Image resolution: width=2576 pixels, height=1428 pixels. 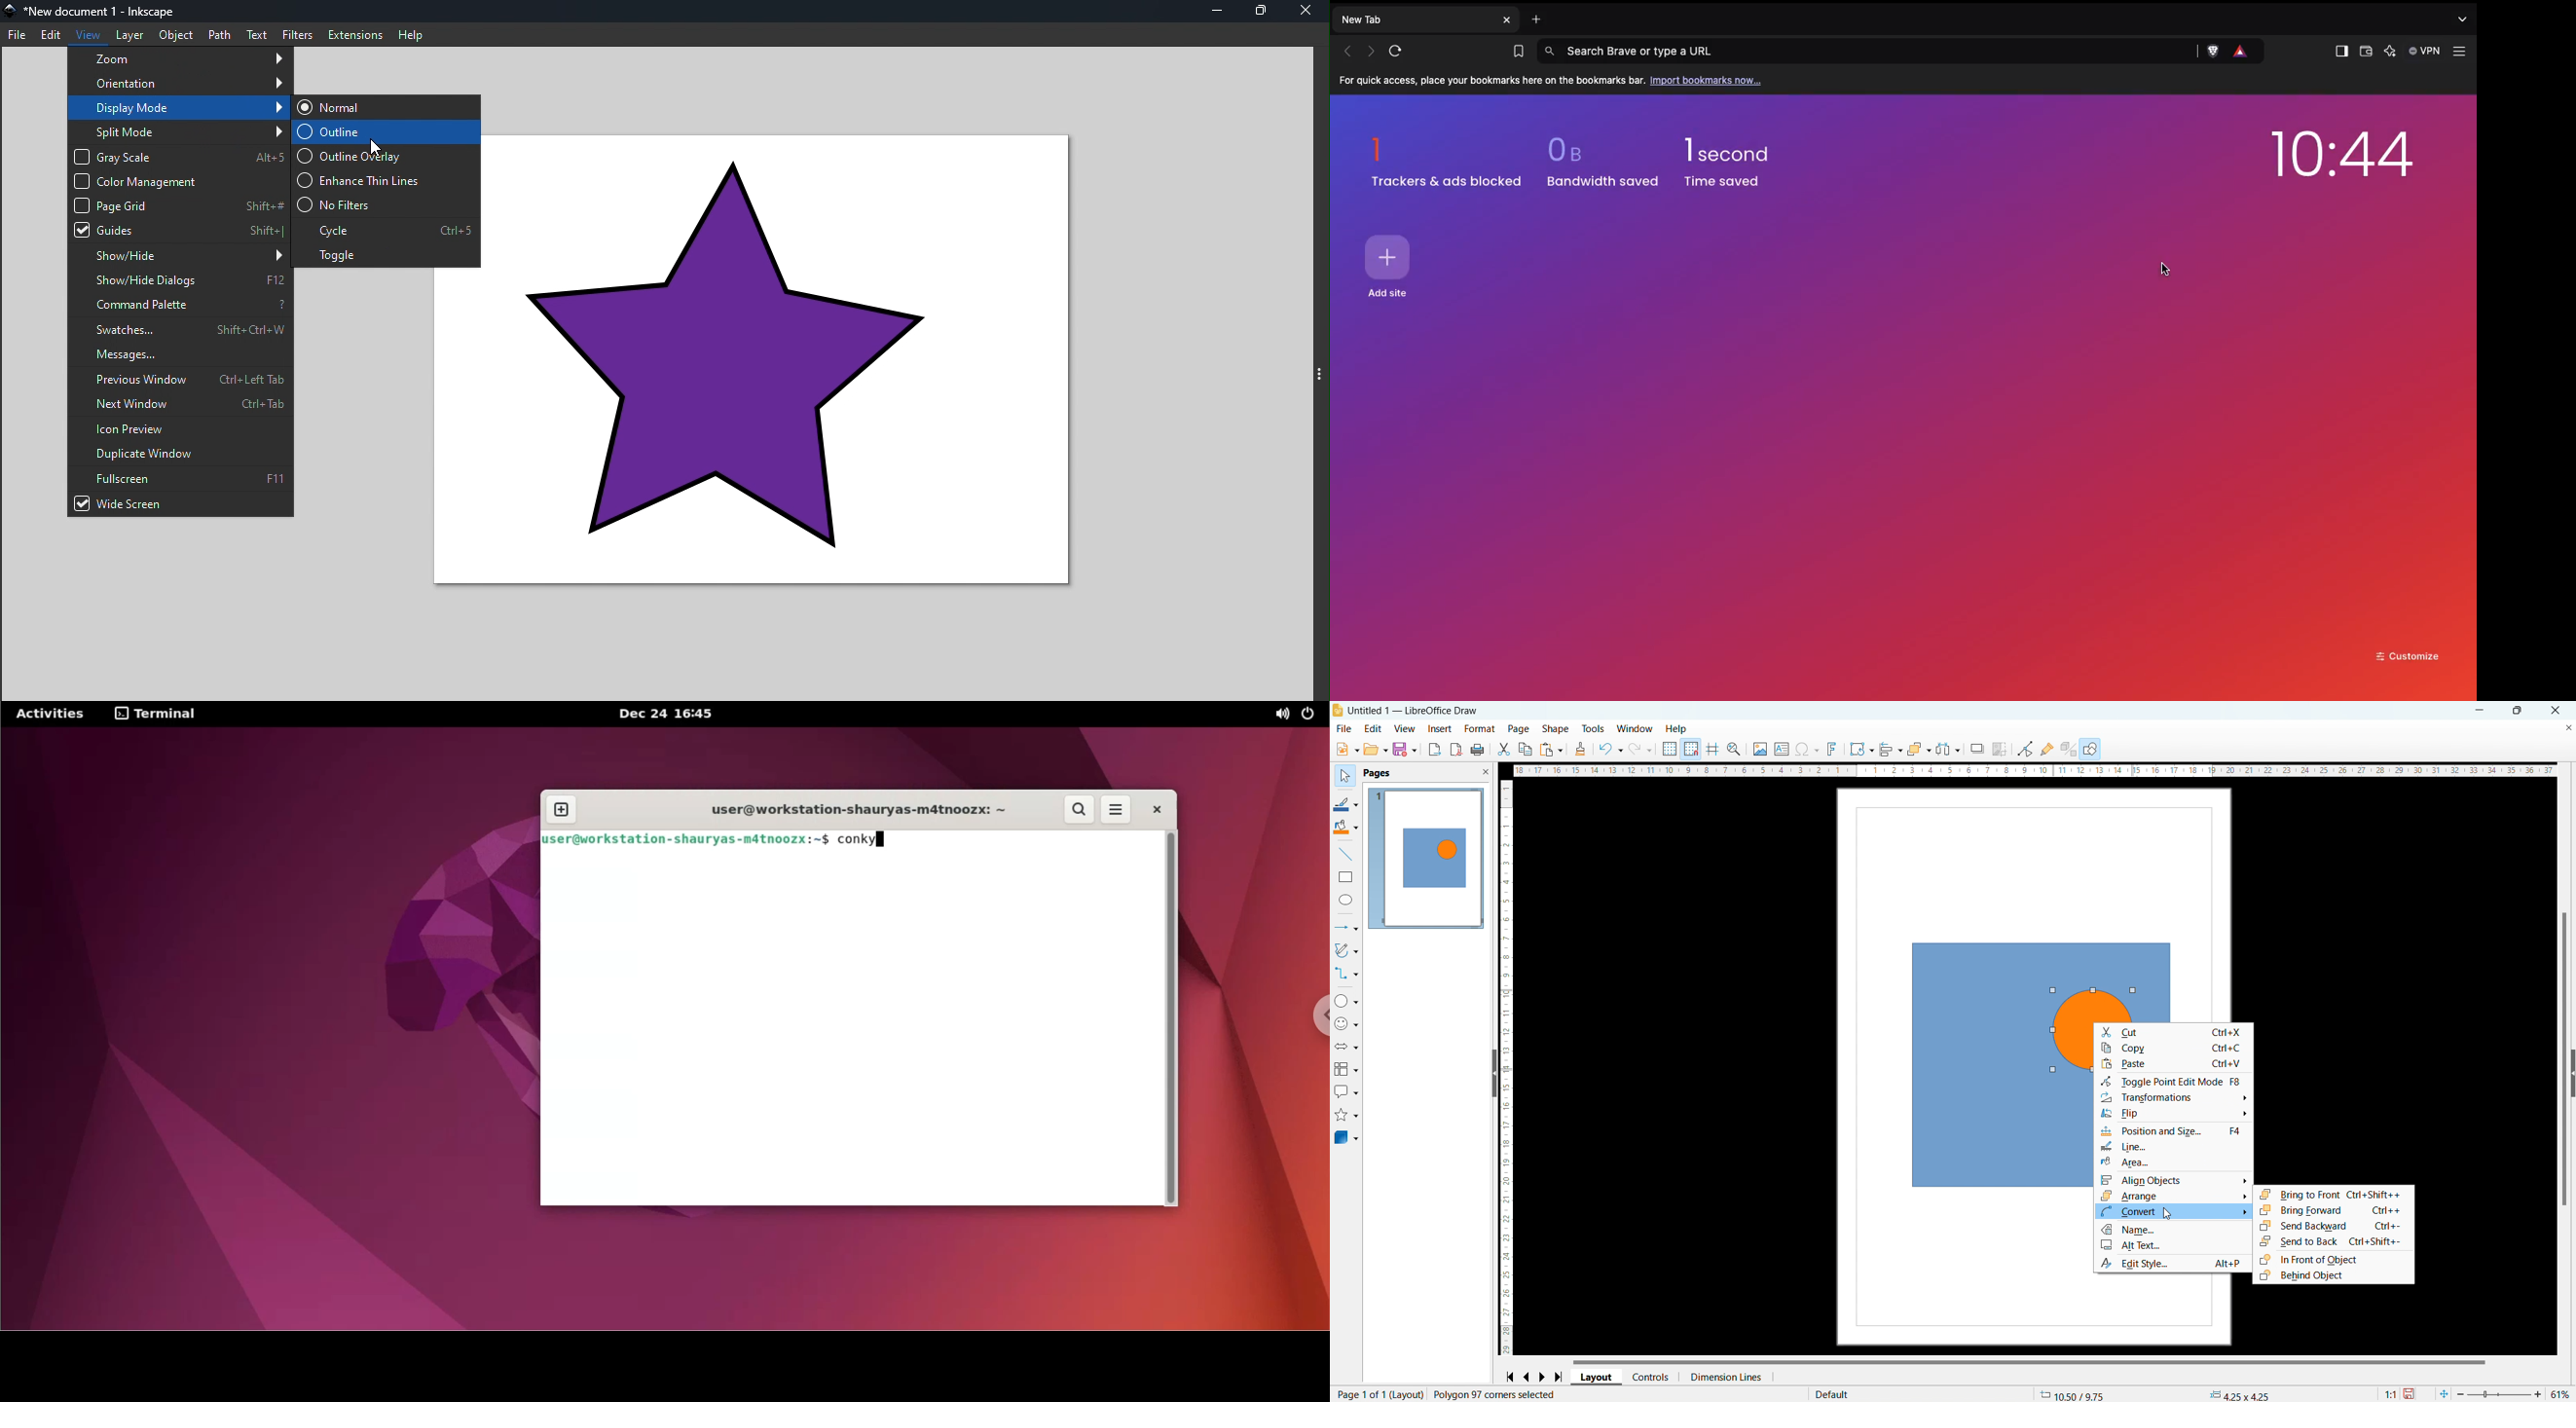 What do you see at coordinates (2408, 655) in the screenshot?
I see `Customize` at bounding box center [2408, 655].